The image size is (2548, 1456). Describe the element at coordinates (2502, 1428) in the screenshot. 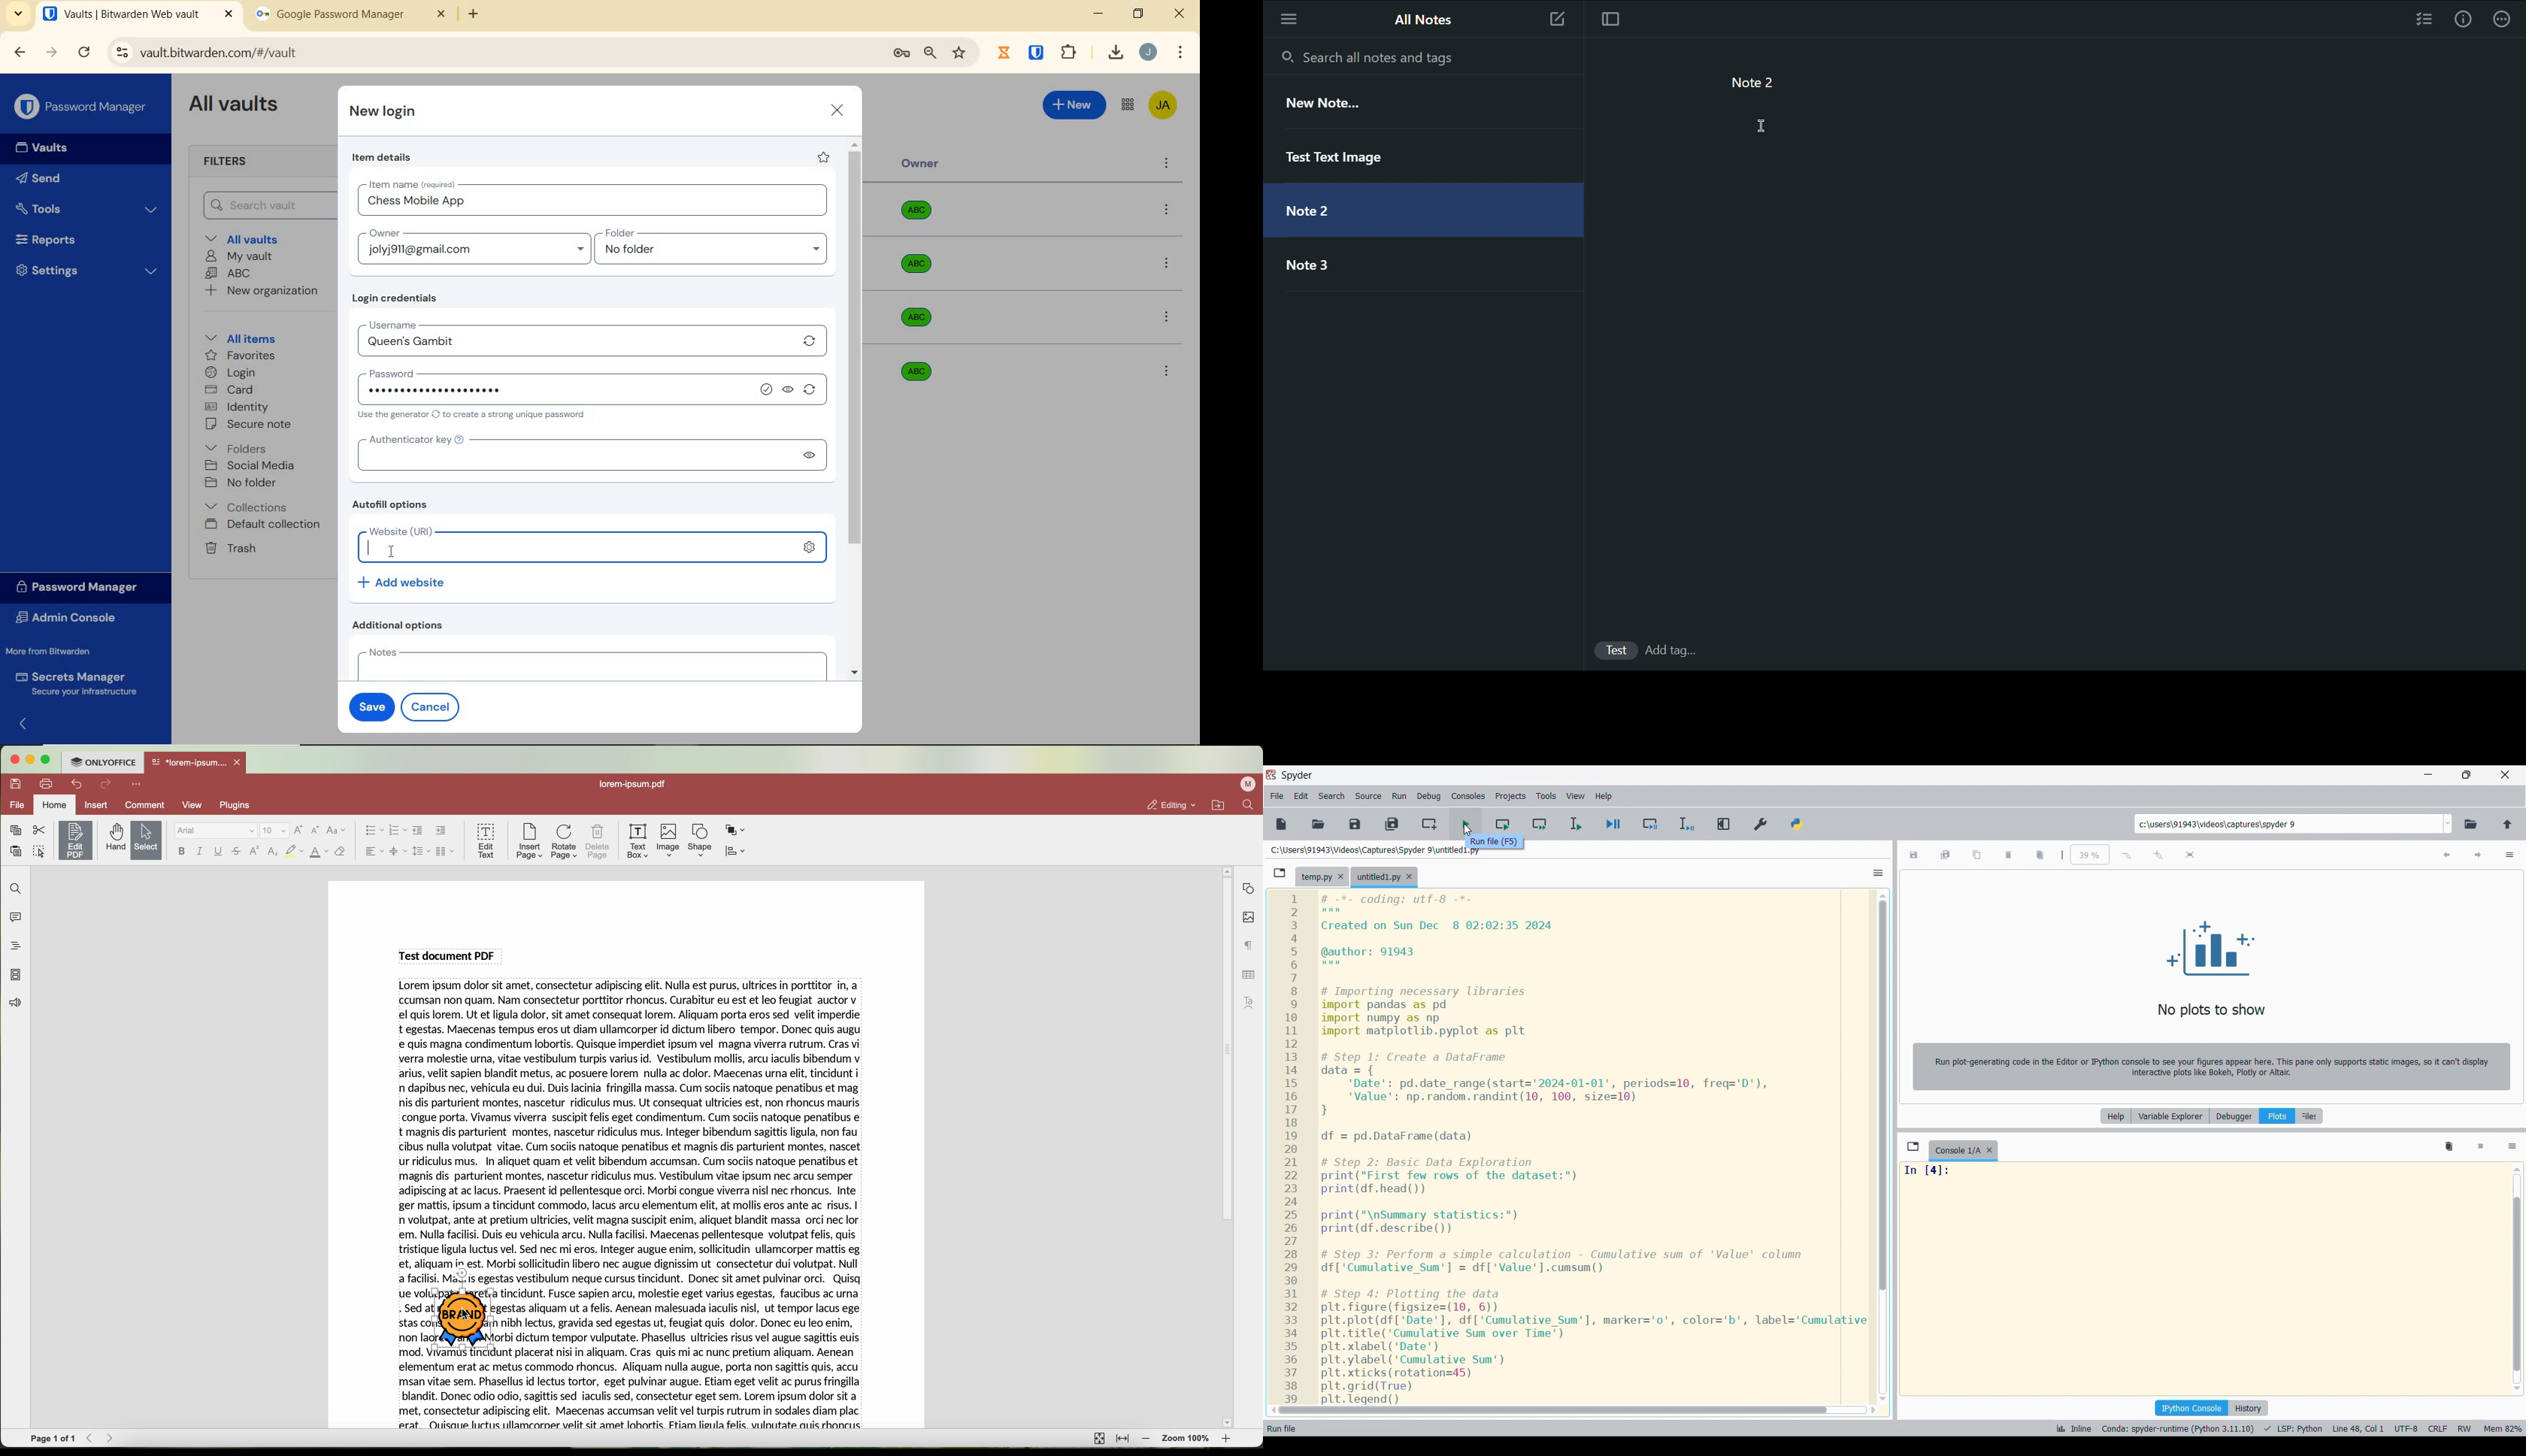

I see `memory usage` at that location.